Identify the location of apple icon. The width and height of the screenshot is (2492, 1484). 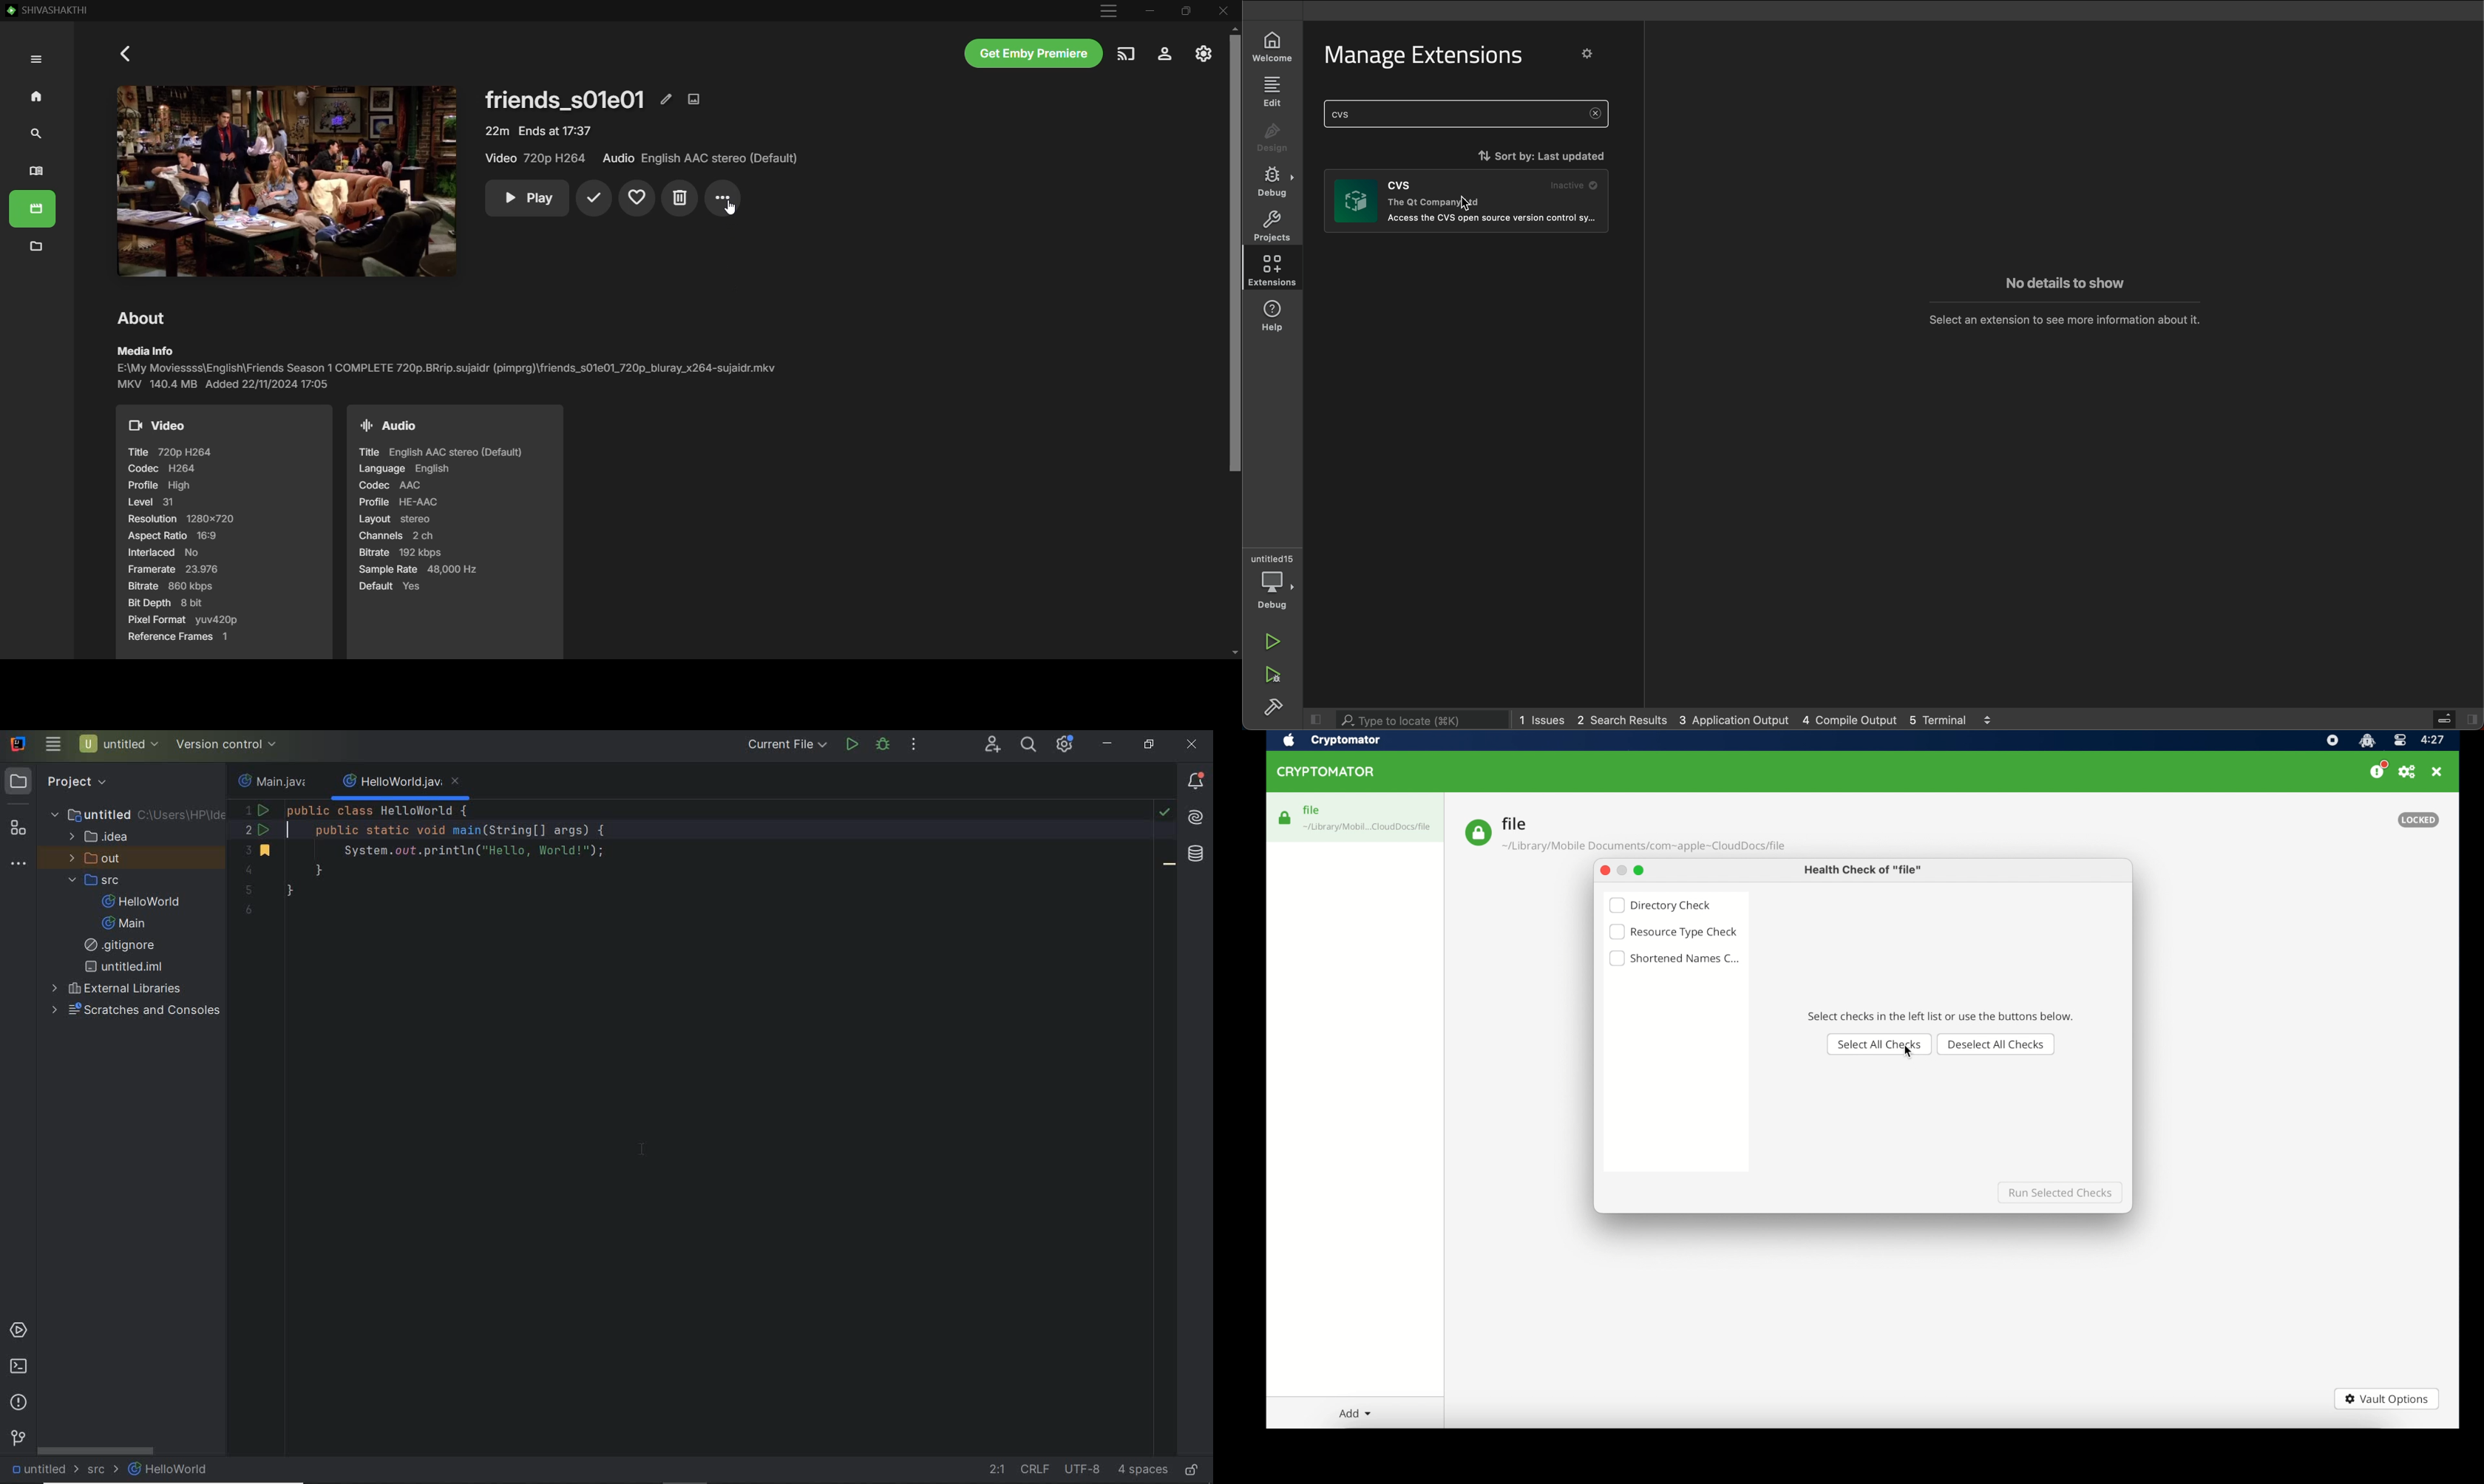
(1289, 741).